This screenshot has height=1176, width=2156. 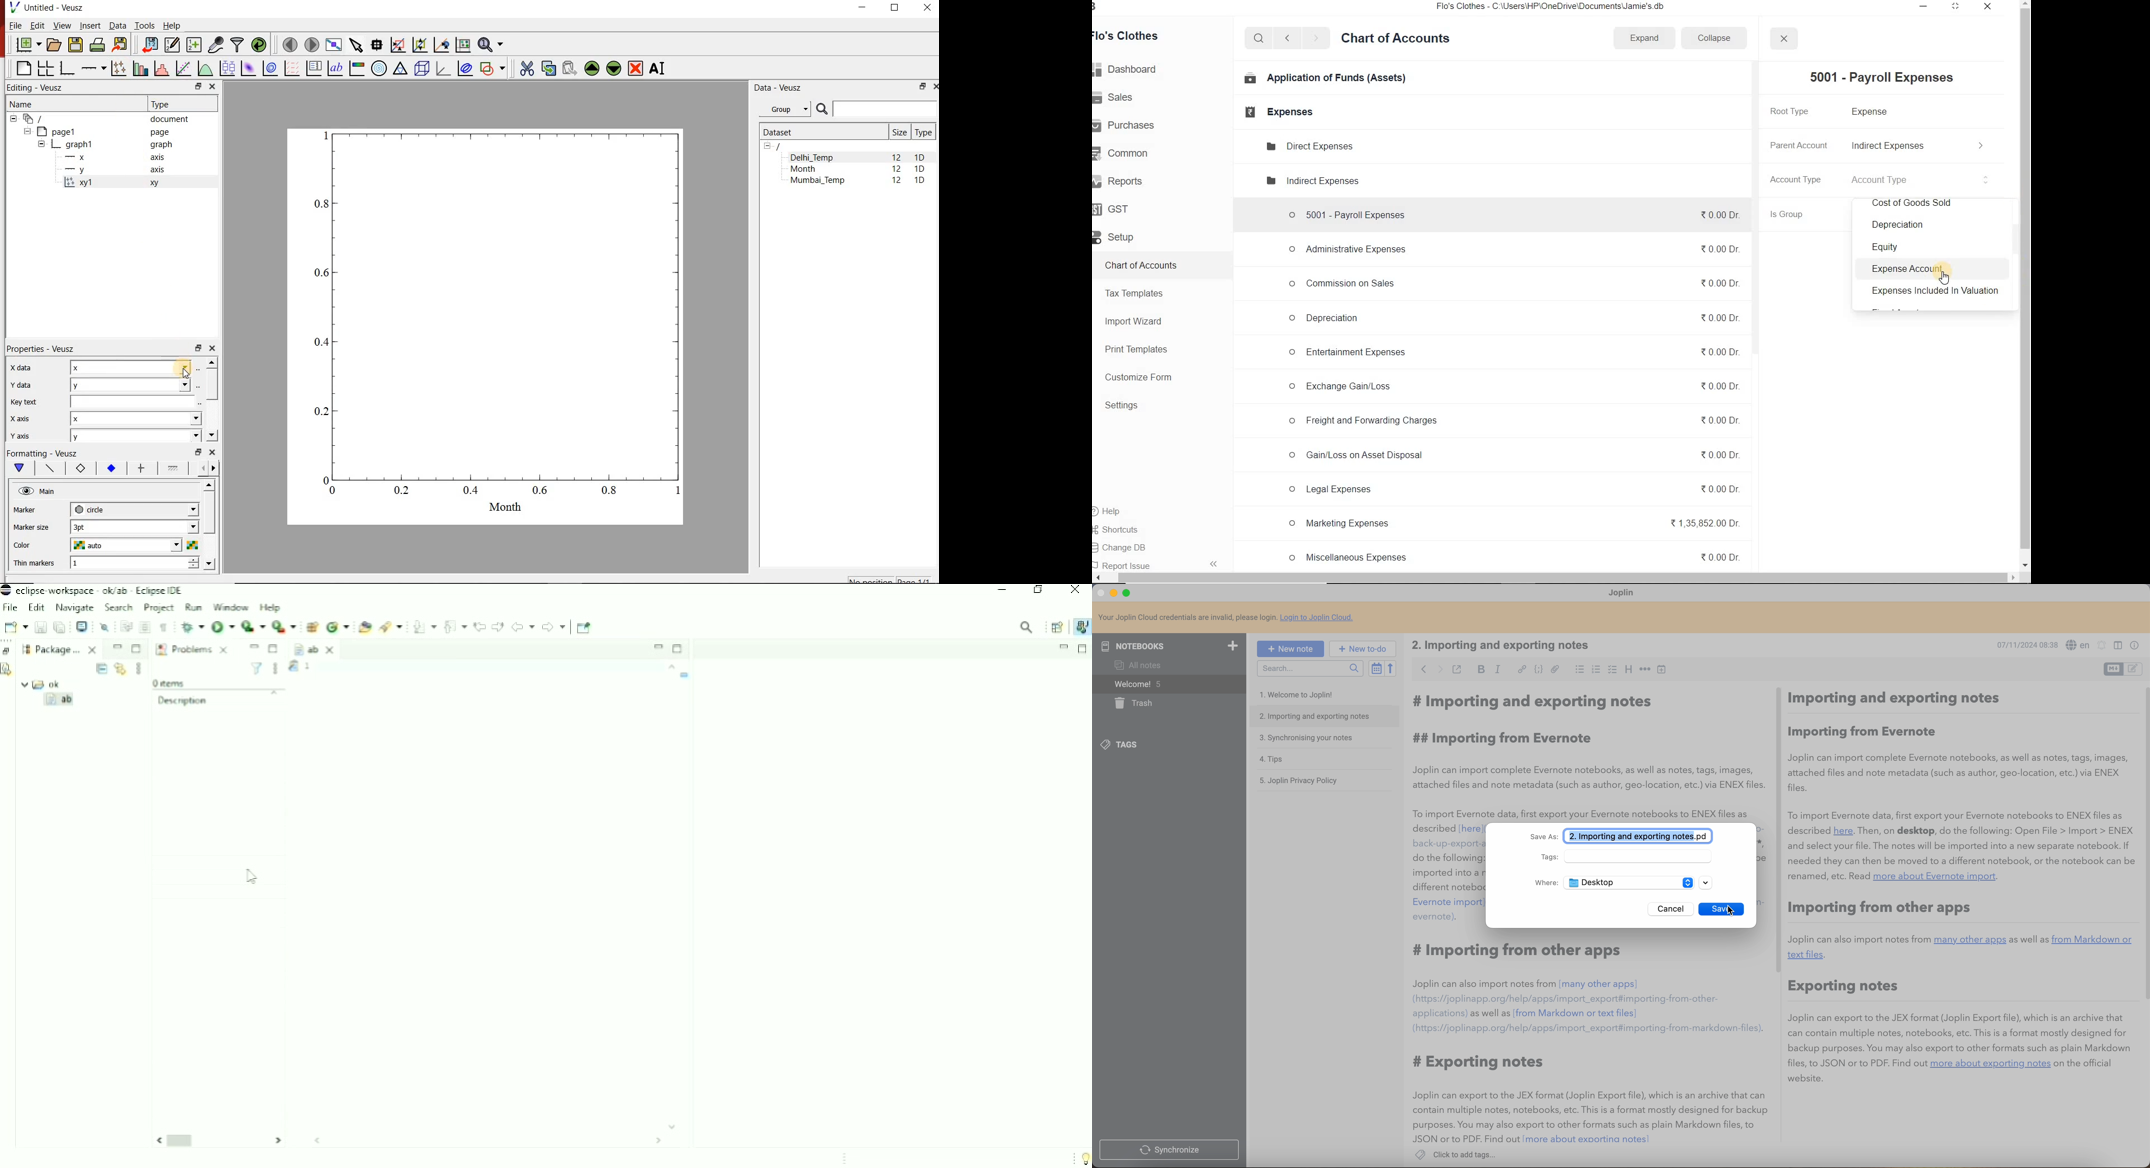 I want to click on restore down, so click(x=1957, y=7).